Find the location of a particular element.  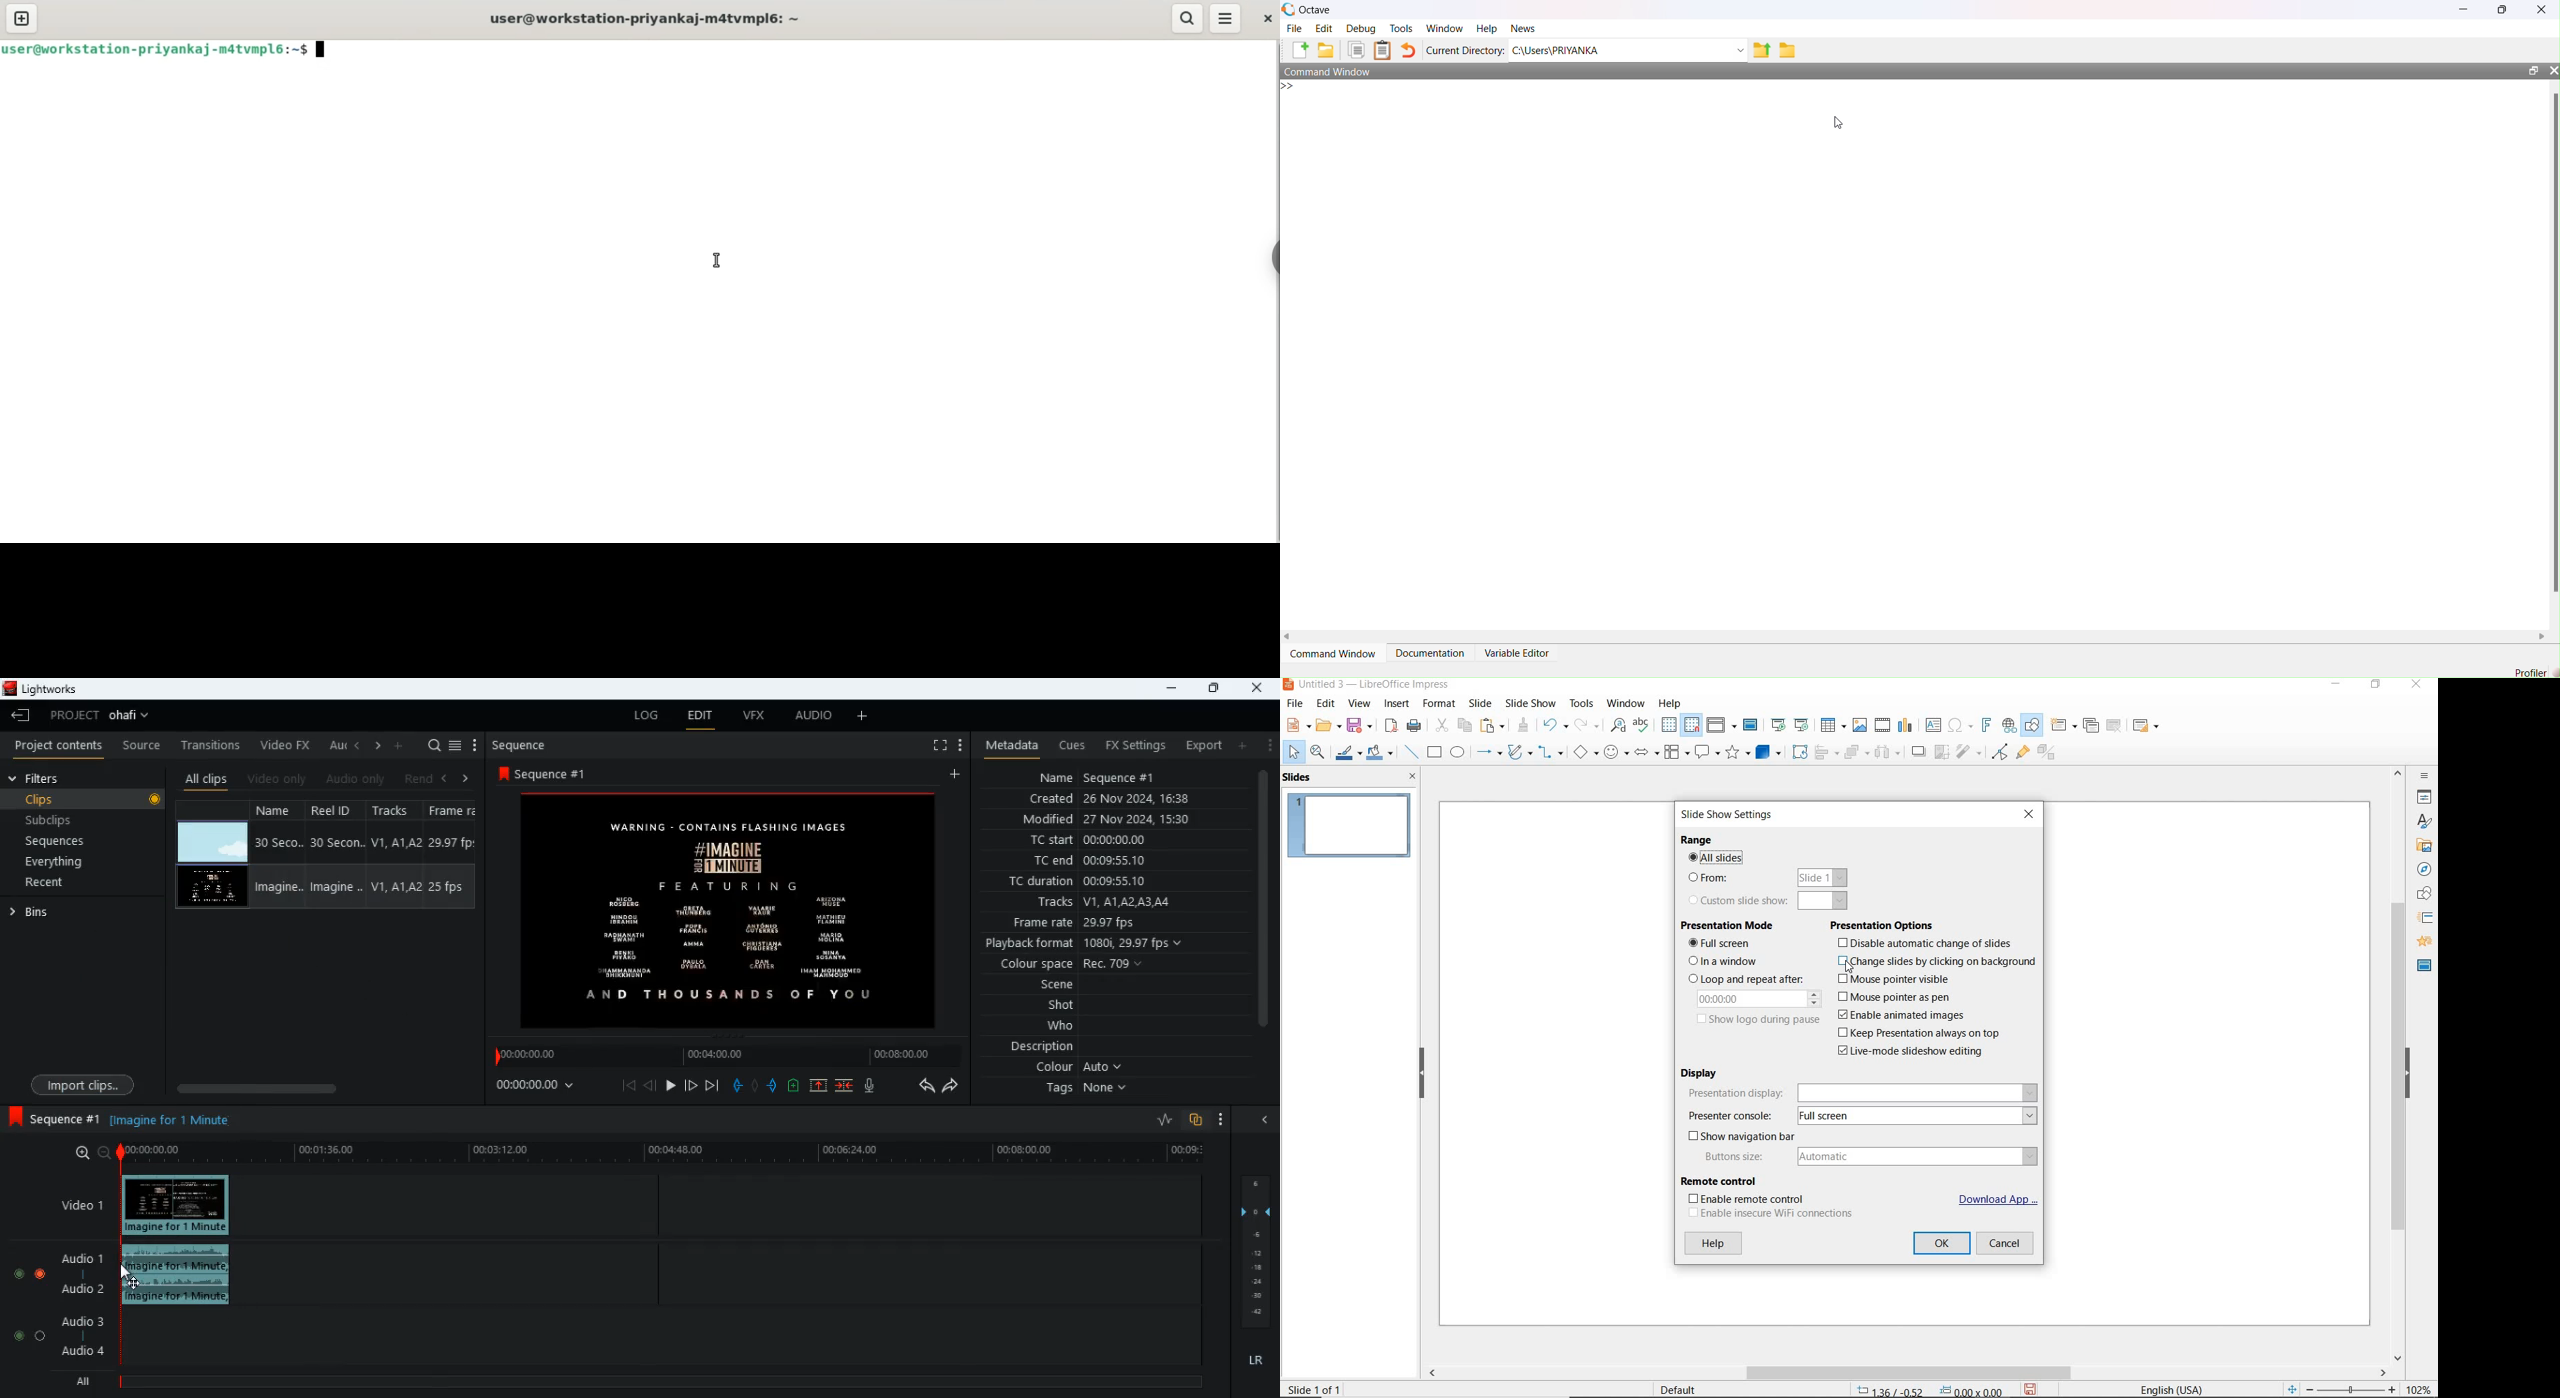

THREE OBJECTS TO DISTRIBUTE is located at coordinates (1886, 754).